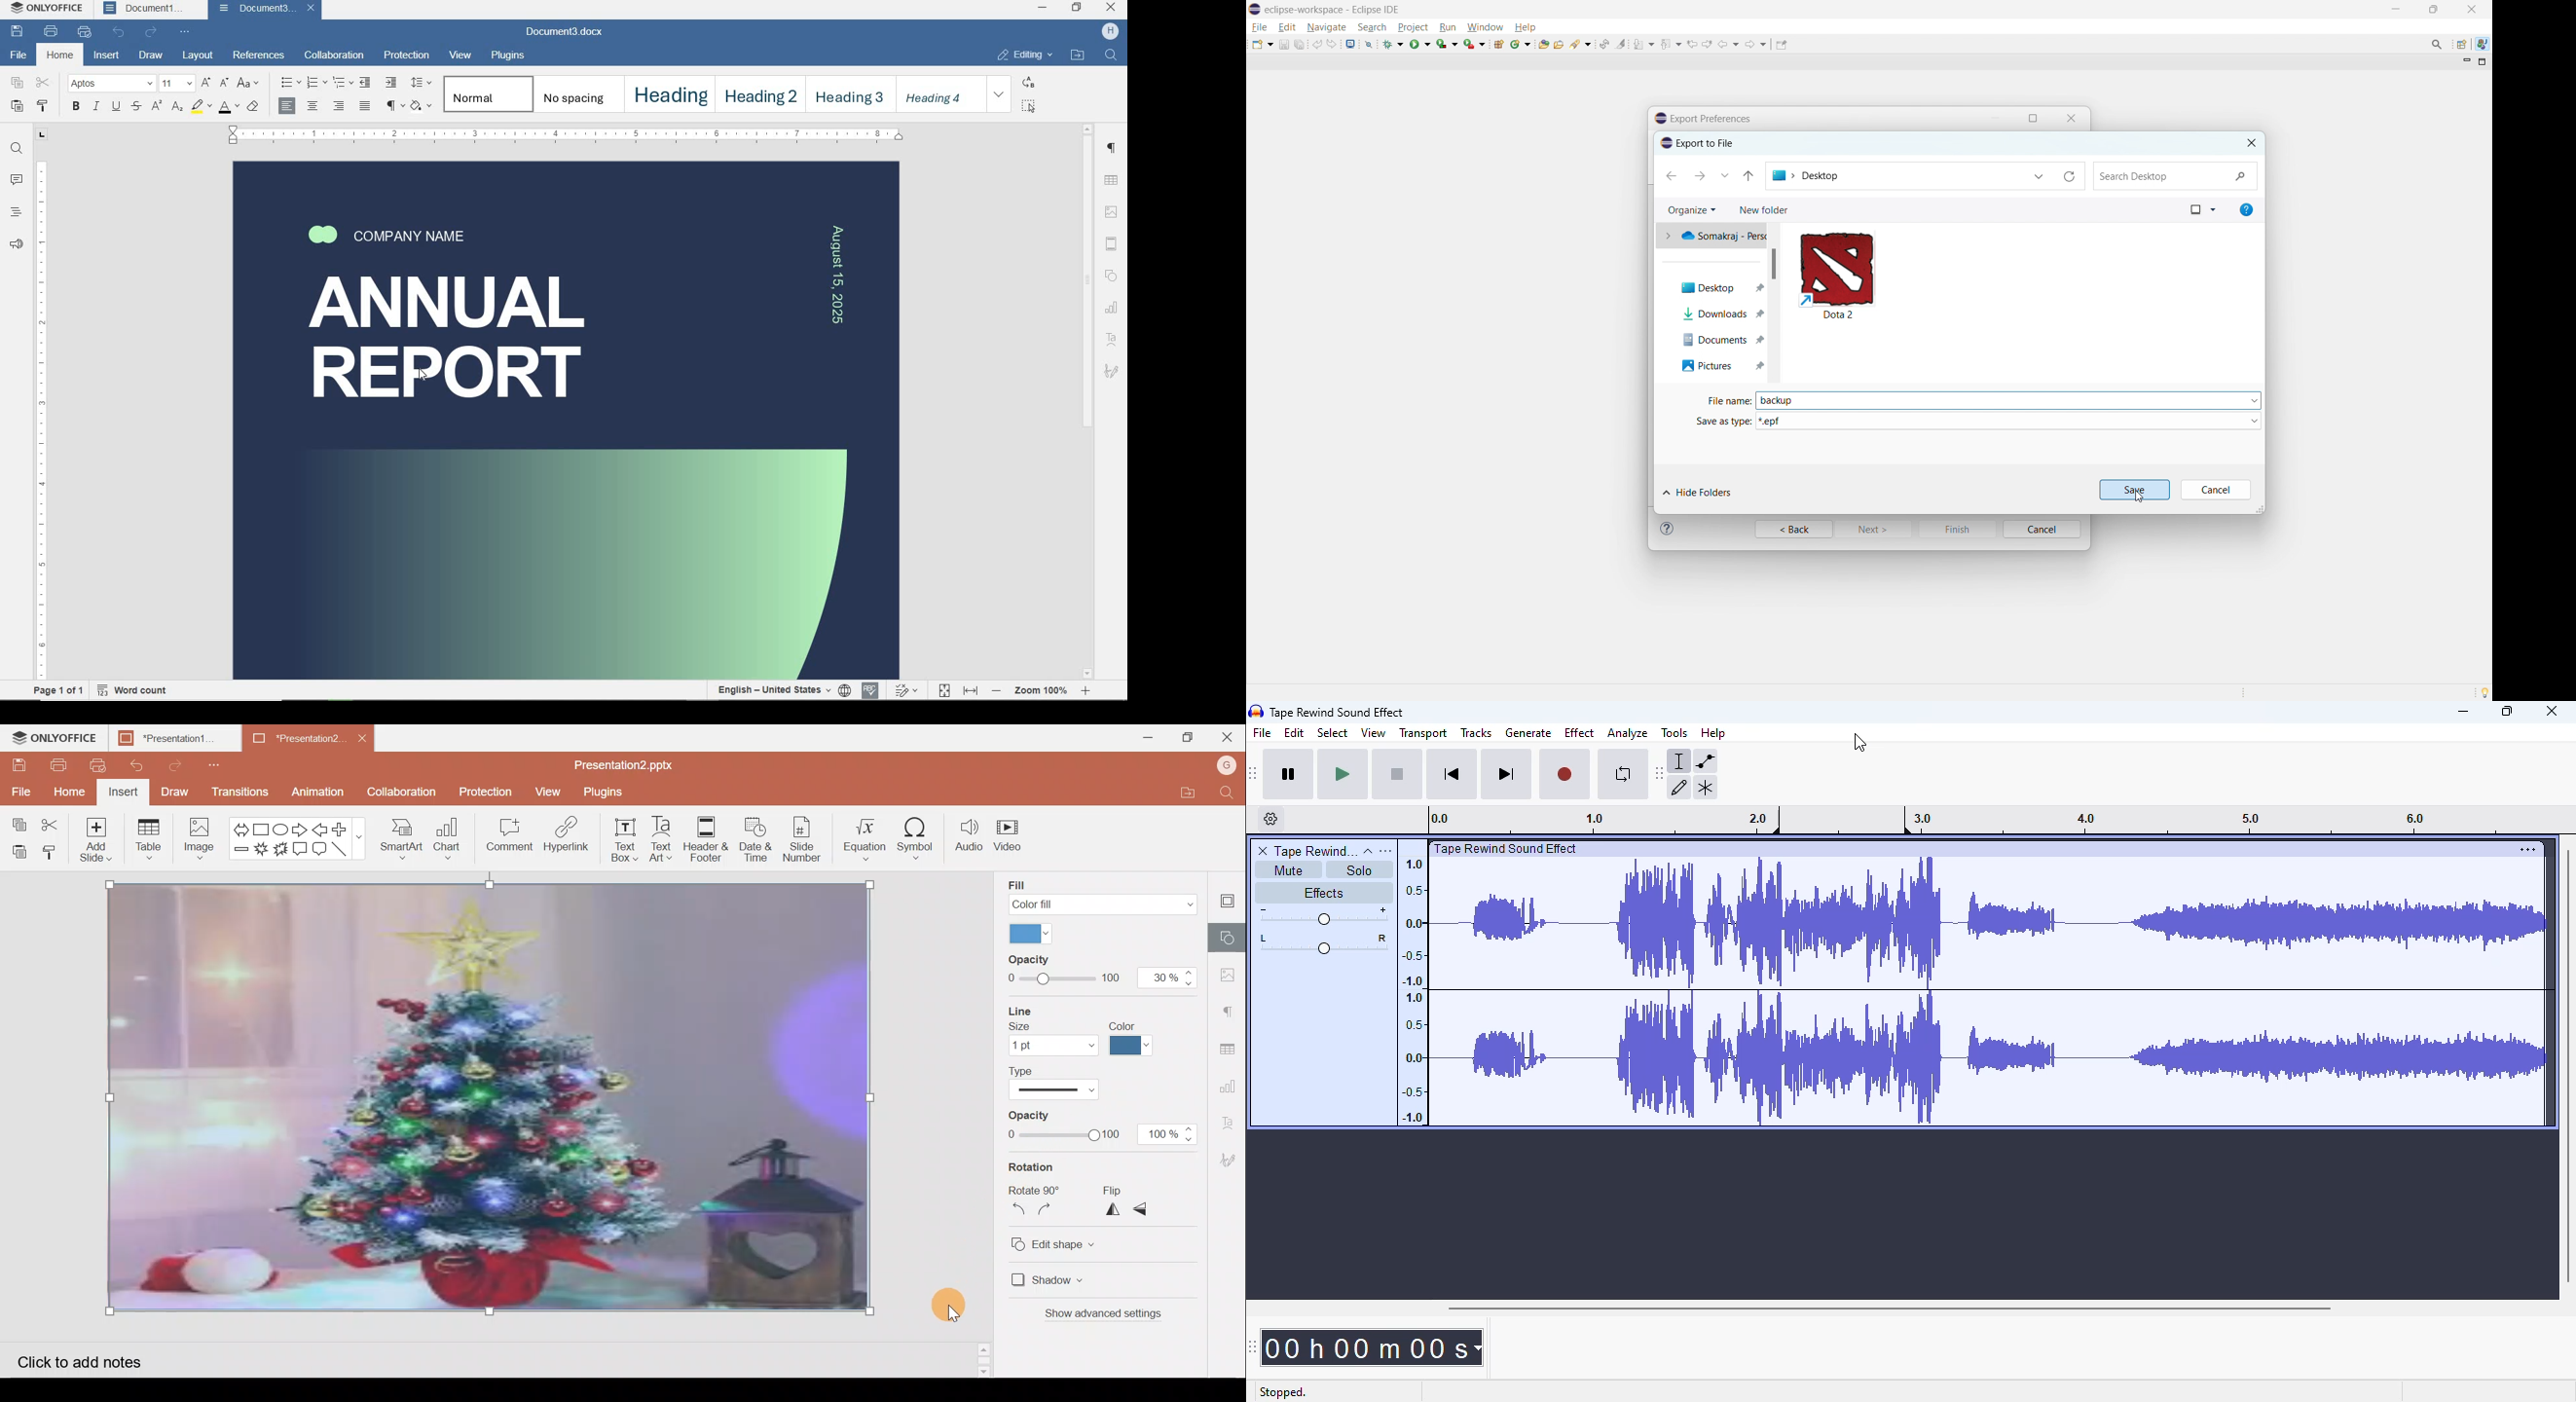  I want to click on 00 h 00 m 00 s, so click(1371, 1347).